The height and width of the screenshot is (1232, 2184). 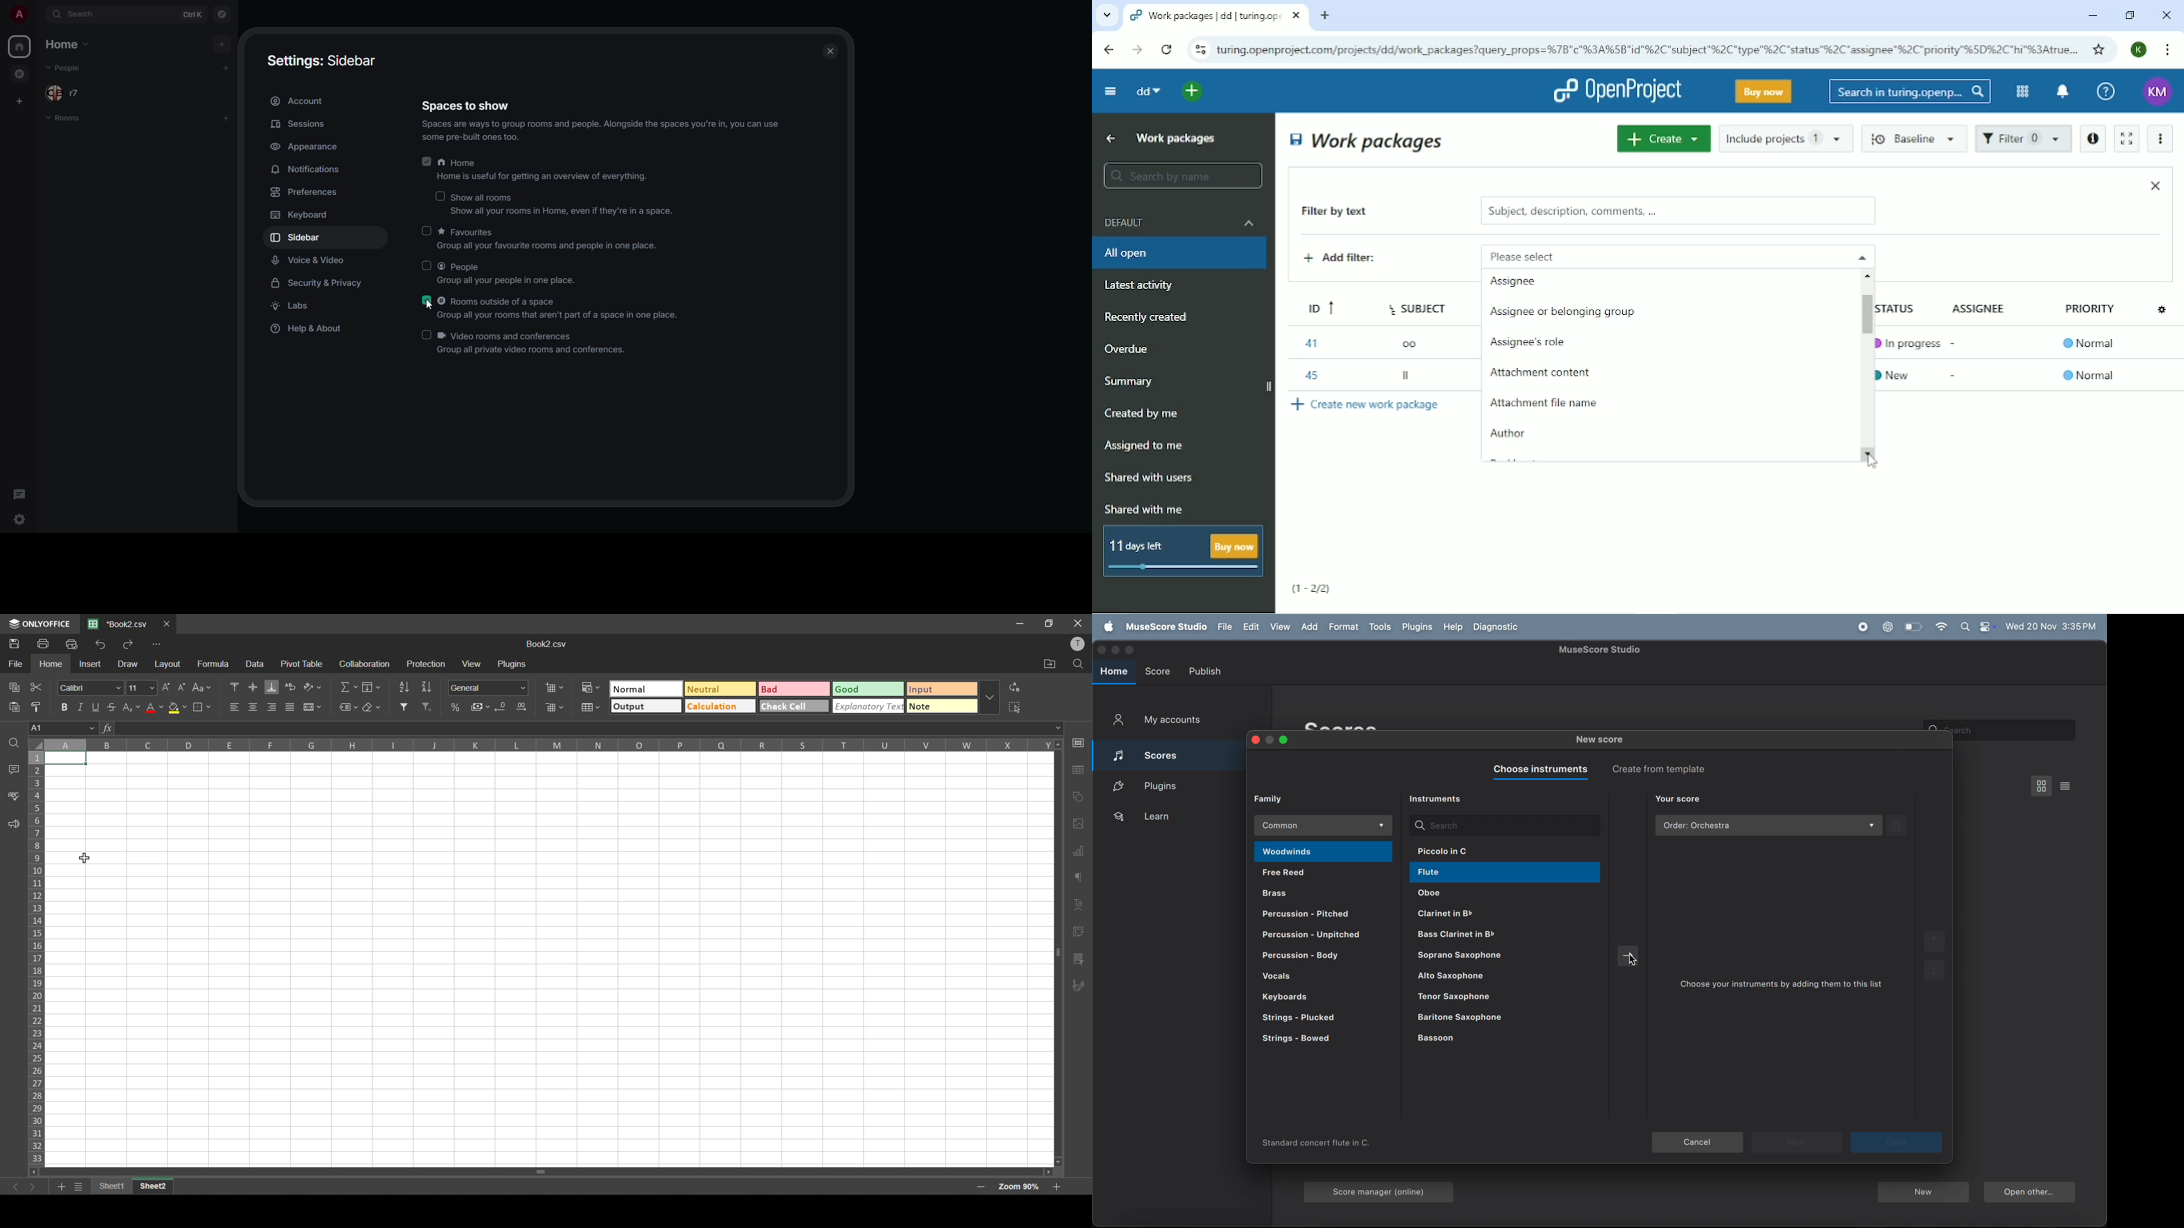 I want to click on rooms outside of space, so click(x=19, y=72).